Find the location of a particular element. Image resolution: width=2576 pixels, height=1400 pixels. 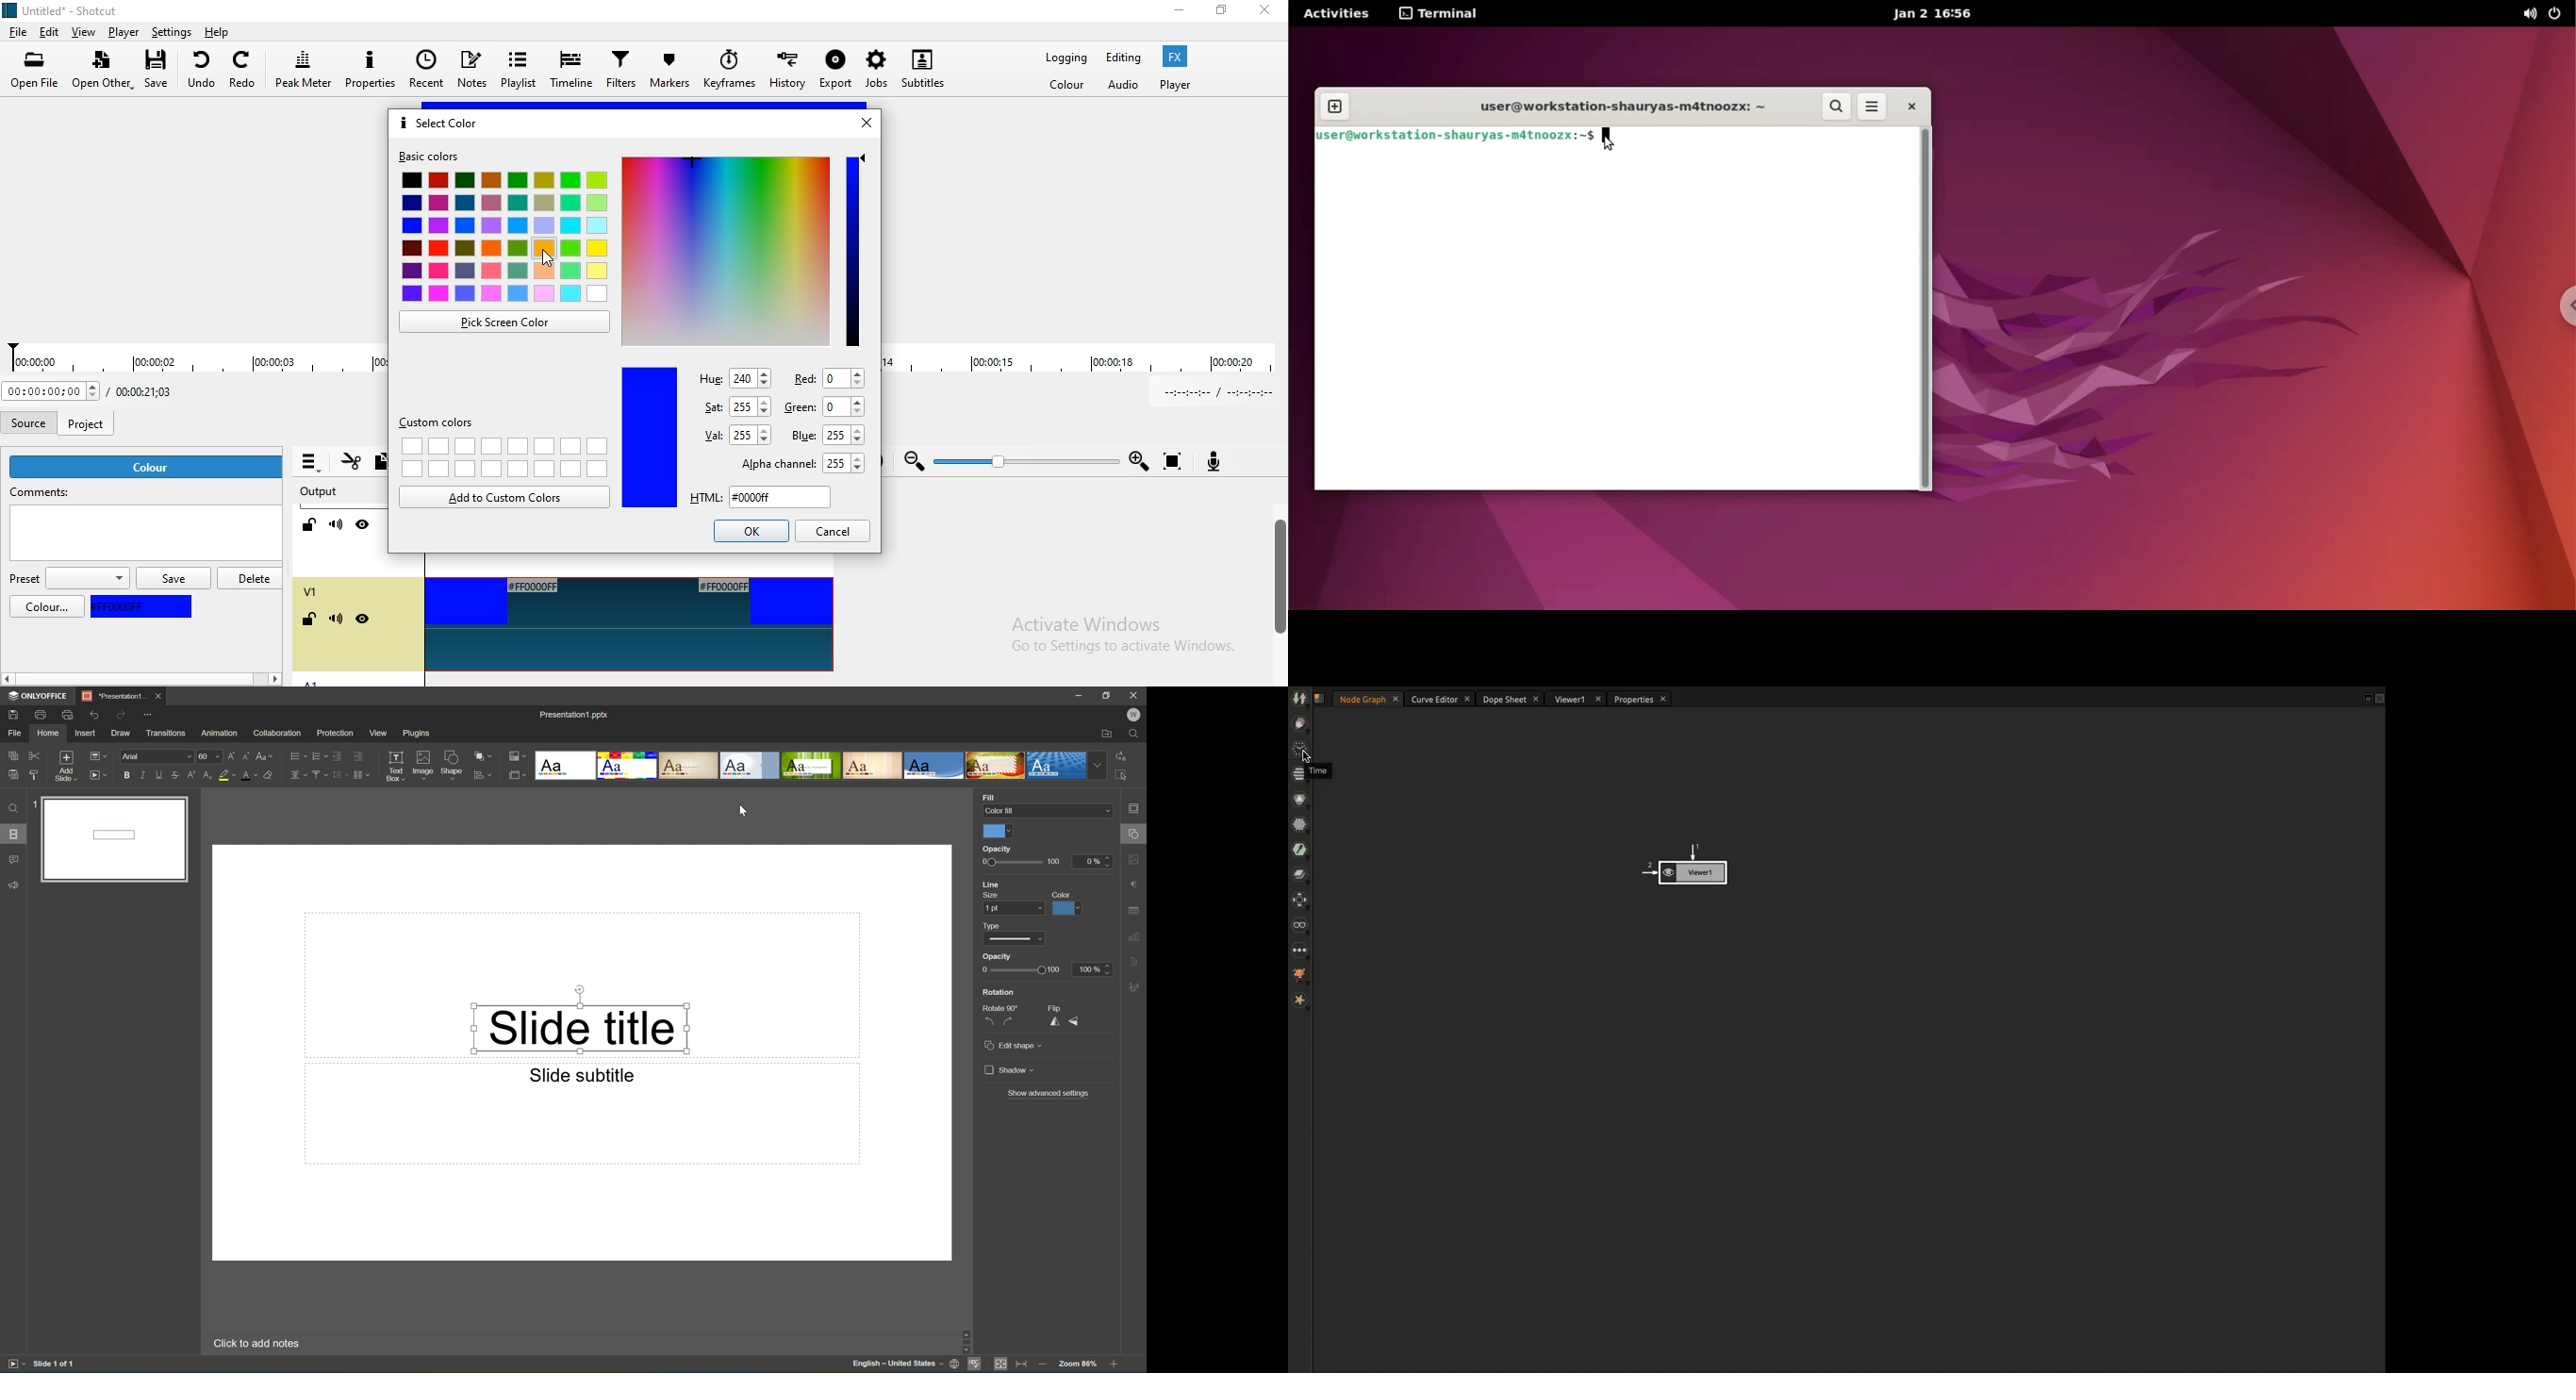

color boxes is located at coordinates (504, 240).